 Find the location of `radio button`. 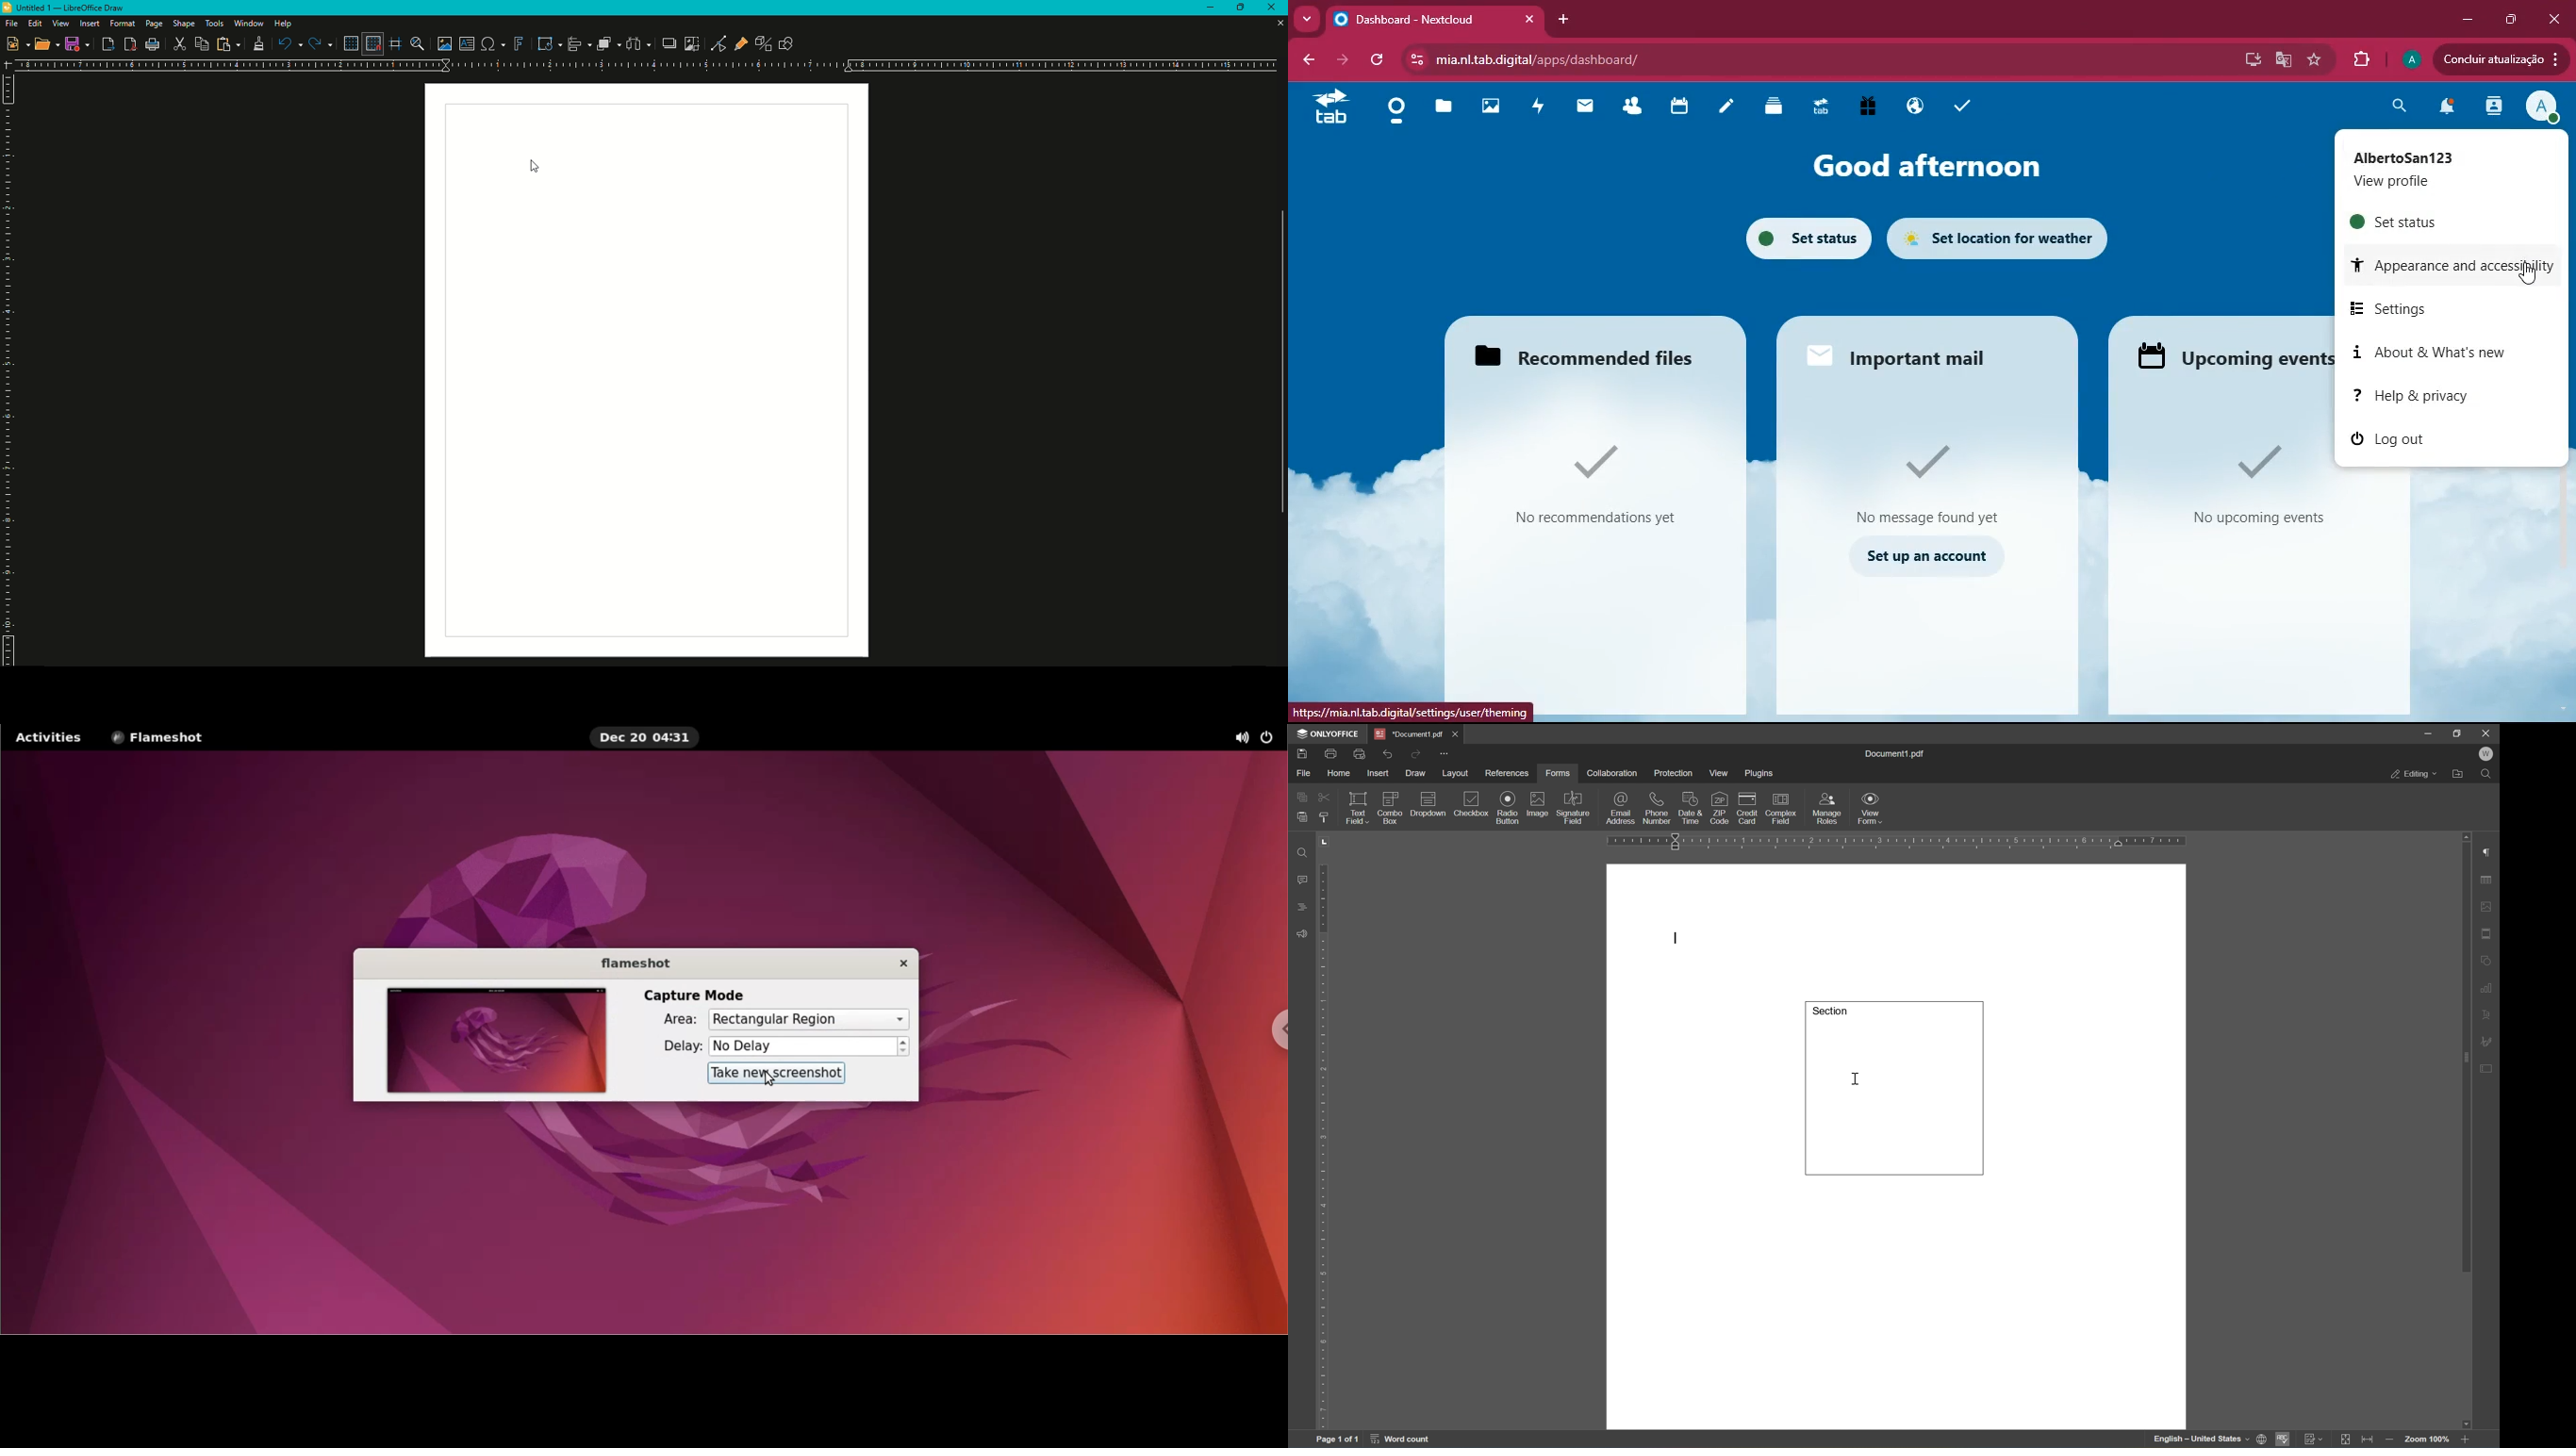

radio button is located at coordinates (1507, 806).